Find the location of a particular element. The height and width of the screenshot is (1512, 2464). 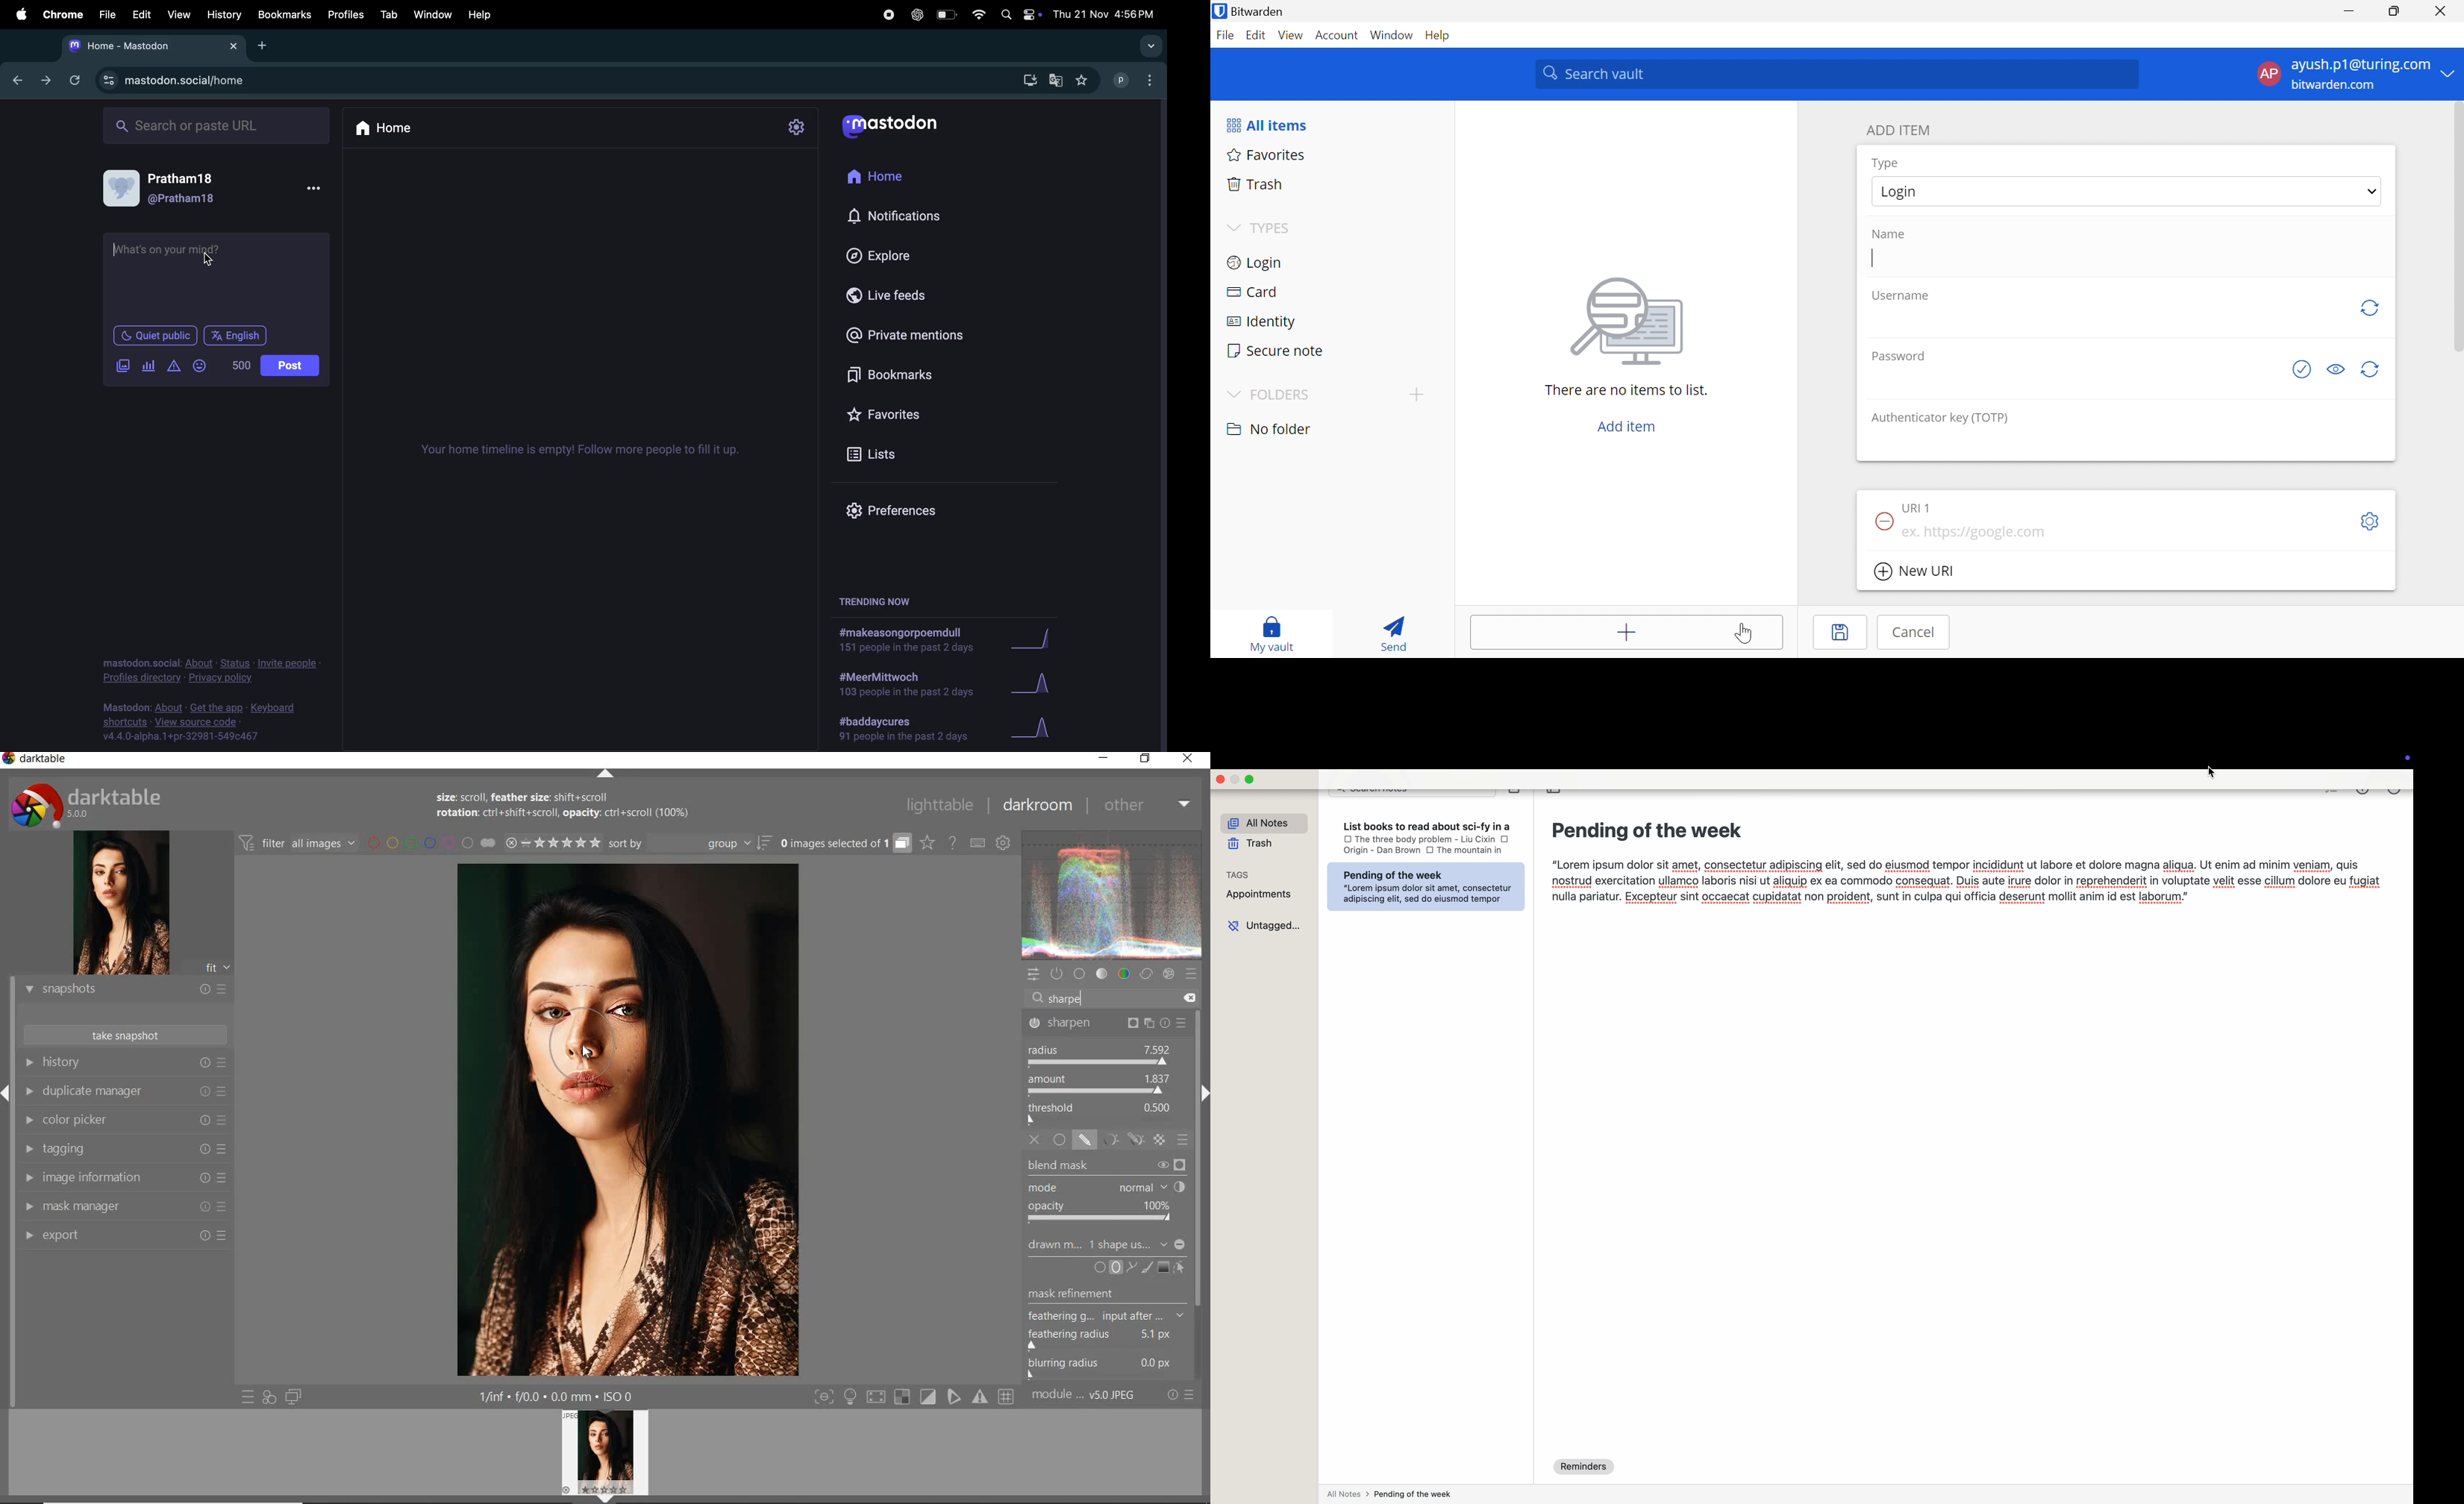

MASK MODES is located at coordinates (1120, 1140).